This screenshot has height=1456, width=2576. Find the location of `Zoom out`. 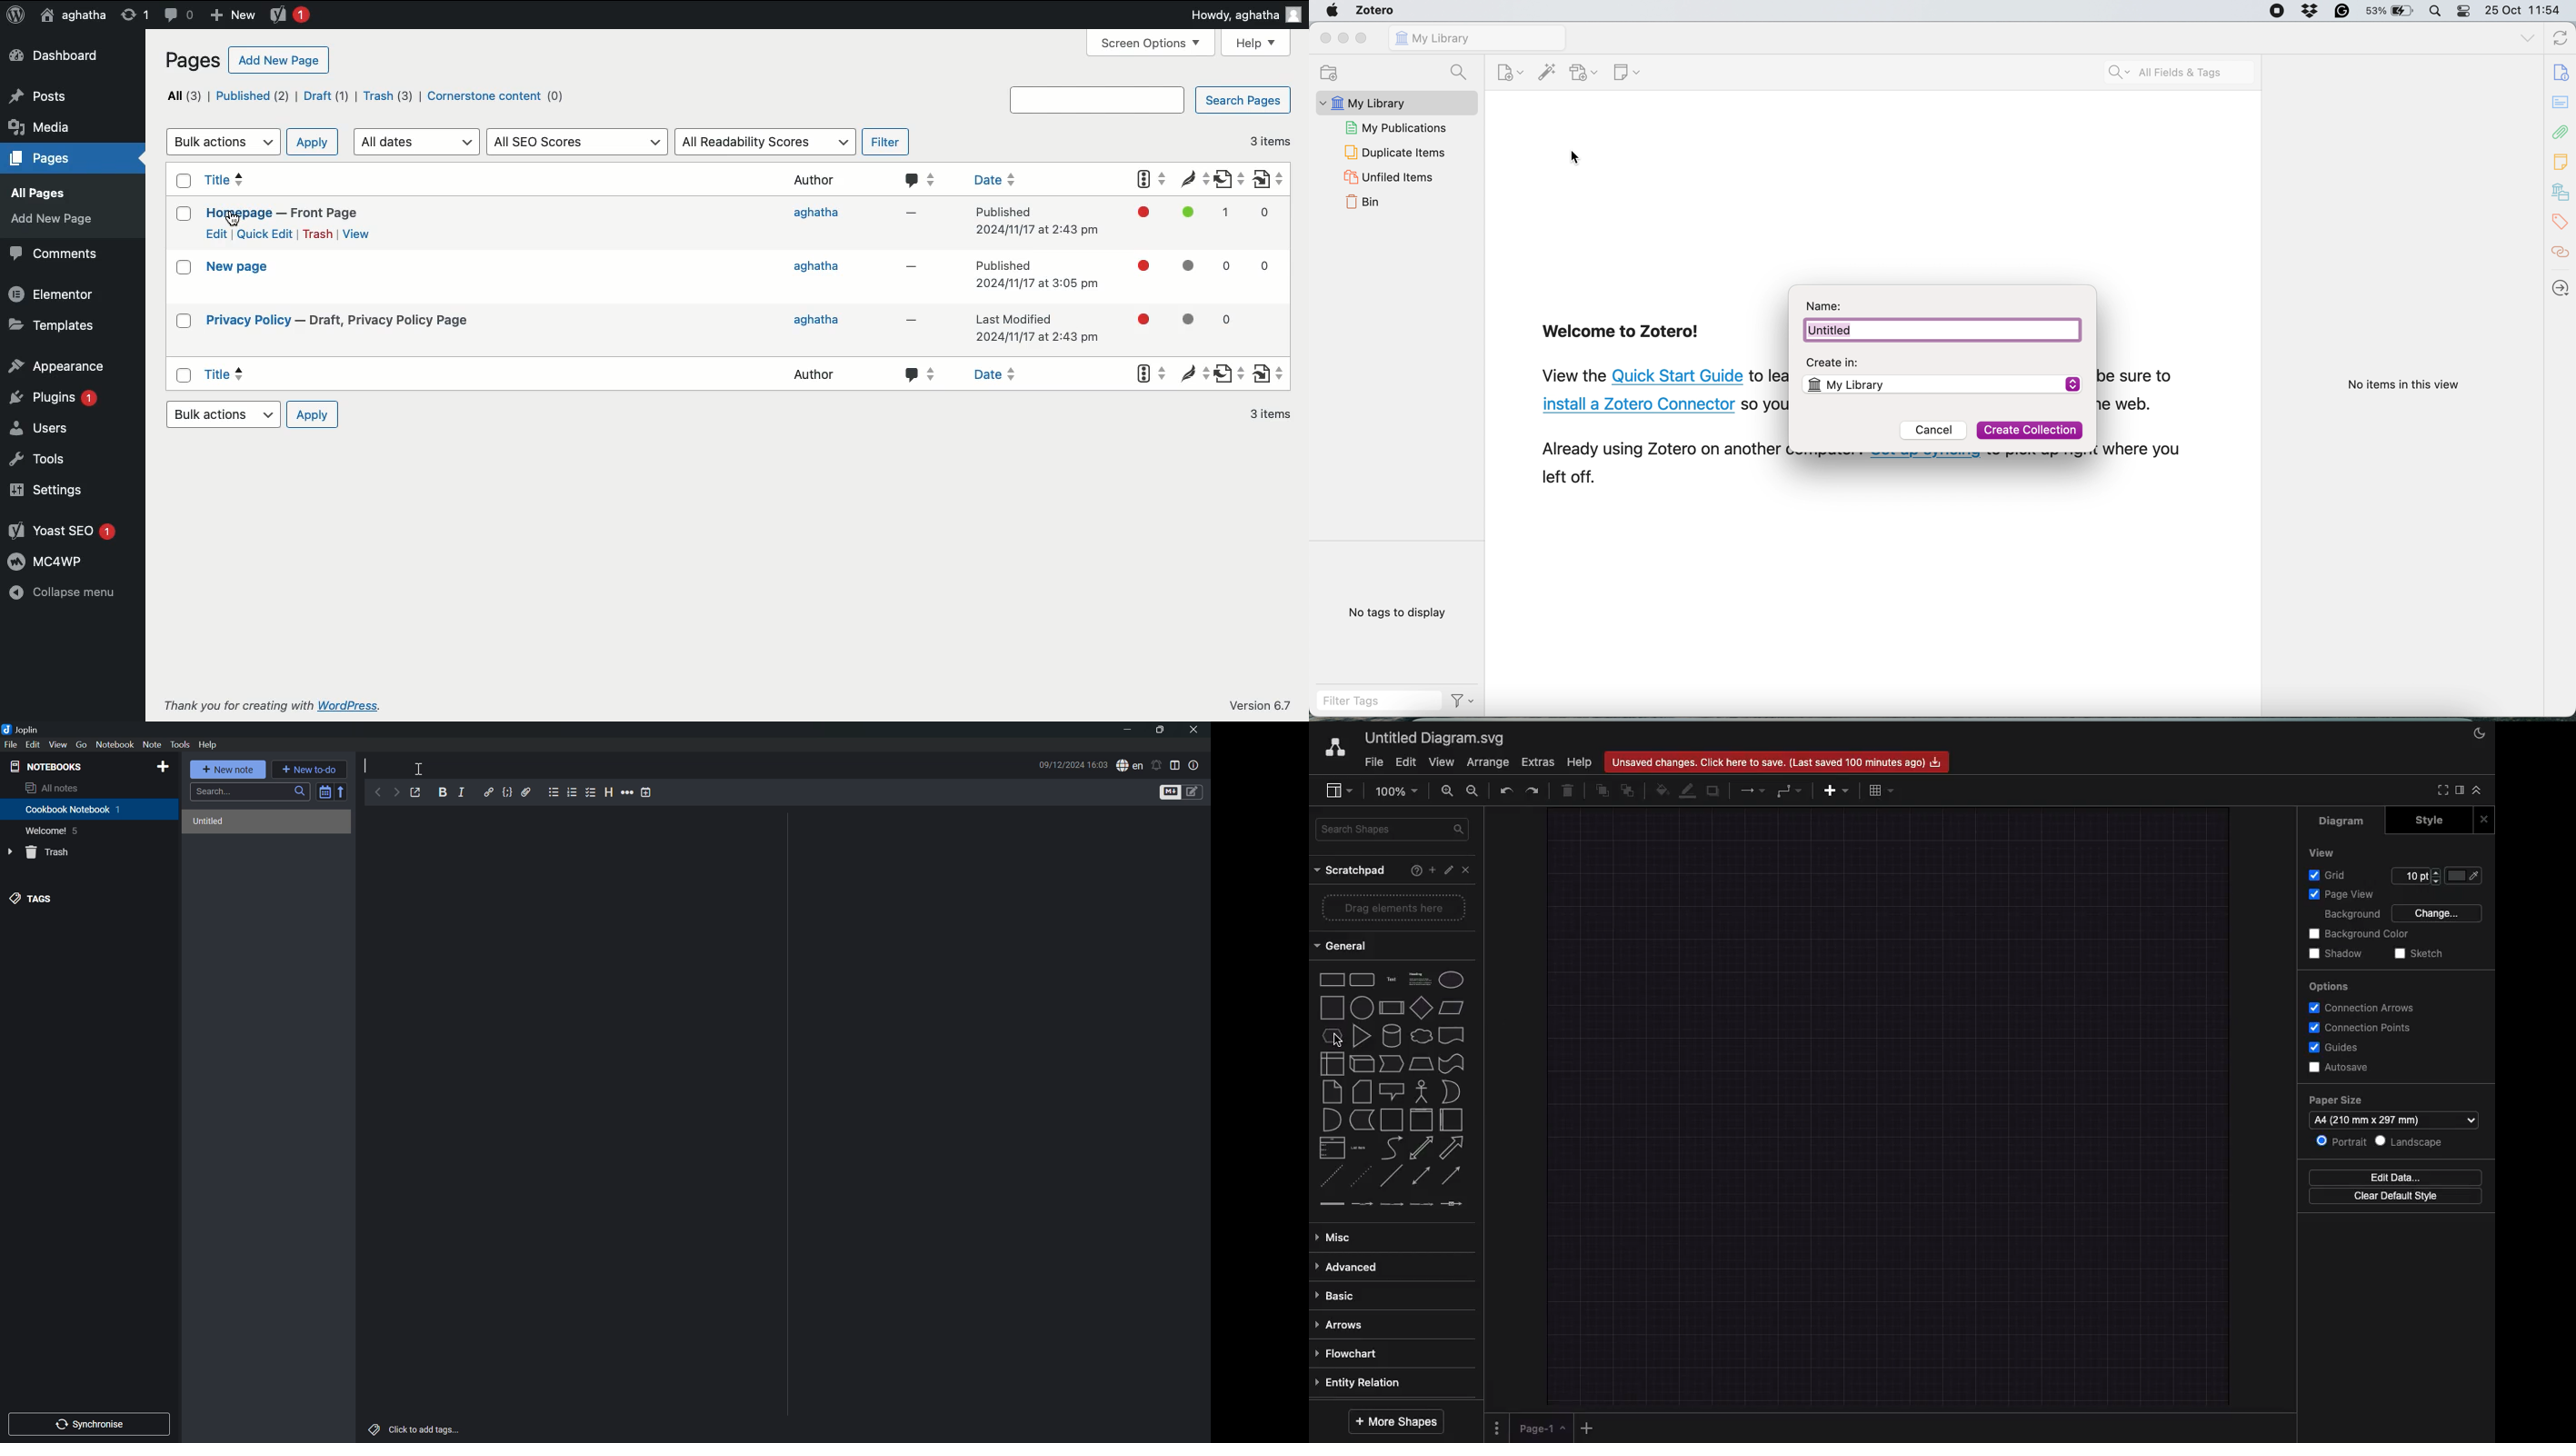

Zoom out is located at coordinates (1472, 789).